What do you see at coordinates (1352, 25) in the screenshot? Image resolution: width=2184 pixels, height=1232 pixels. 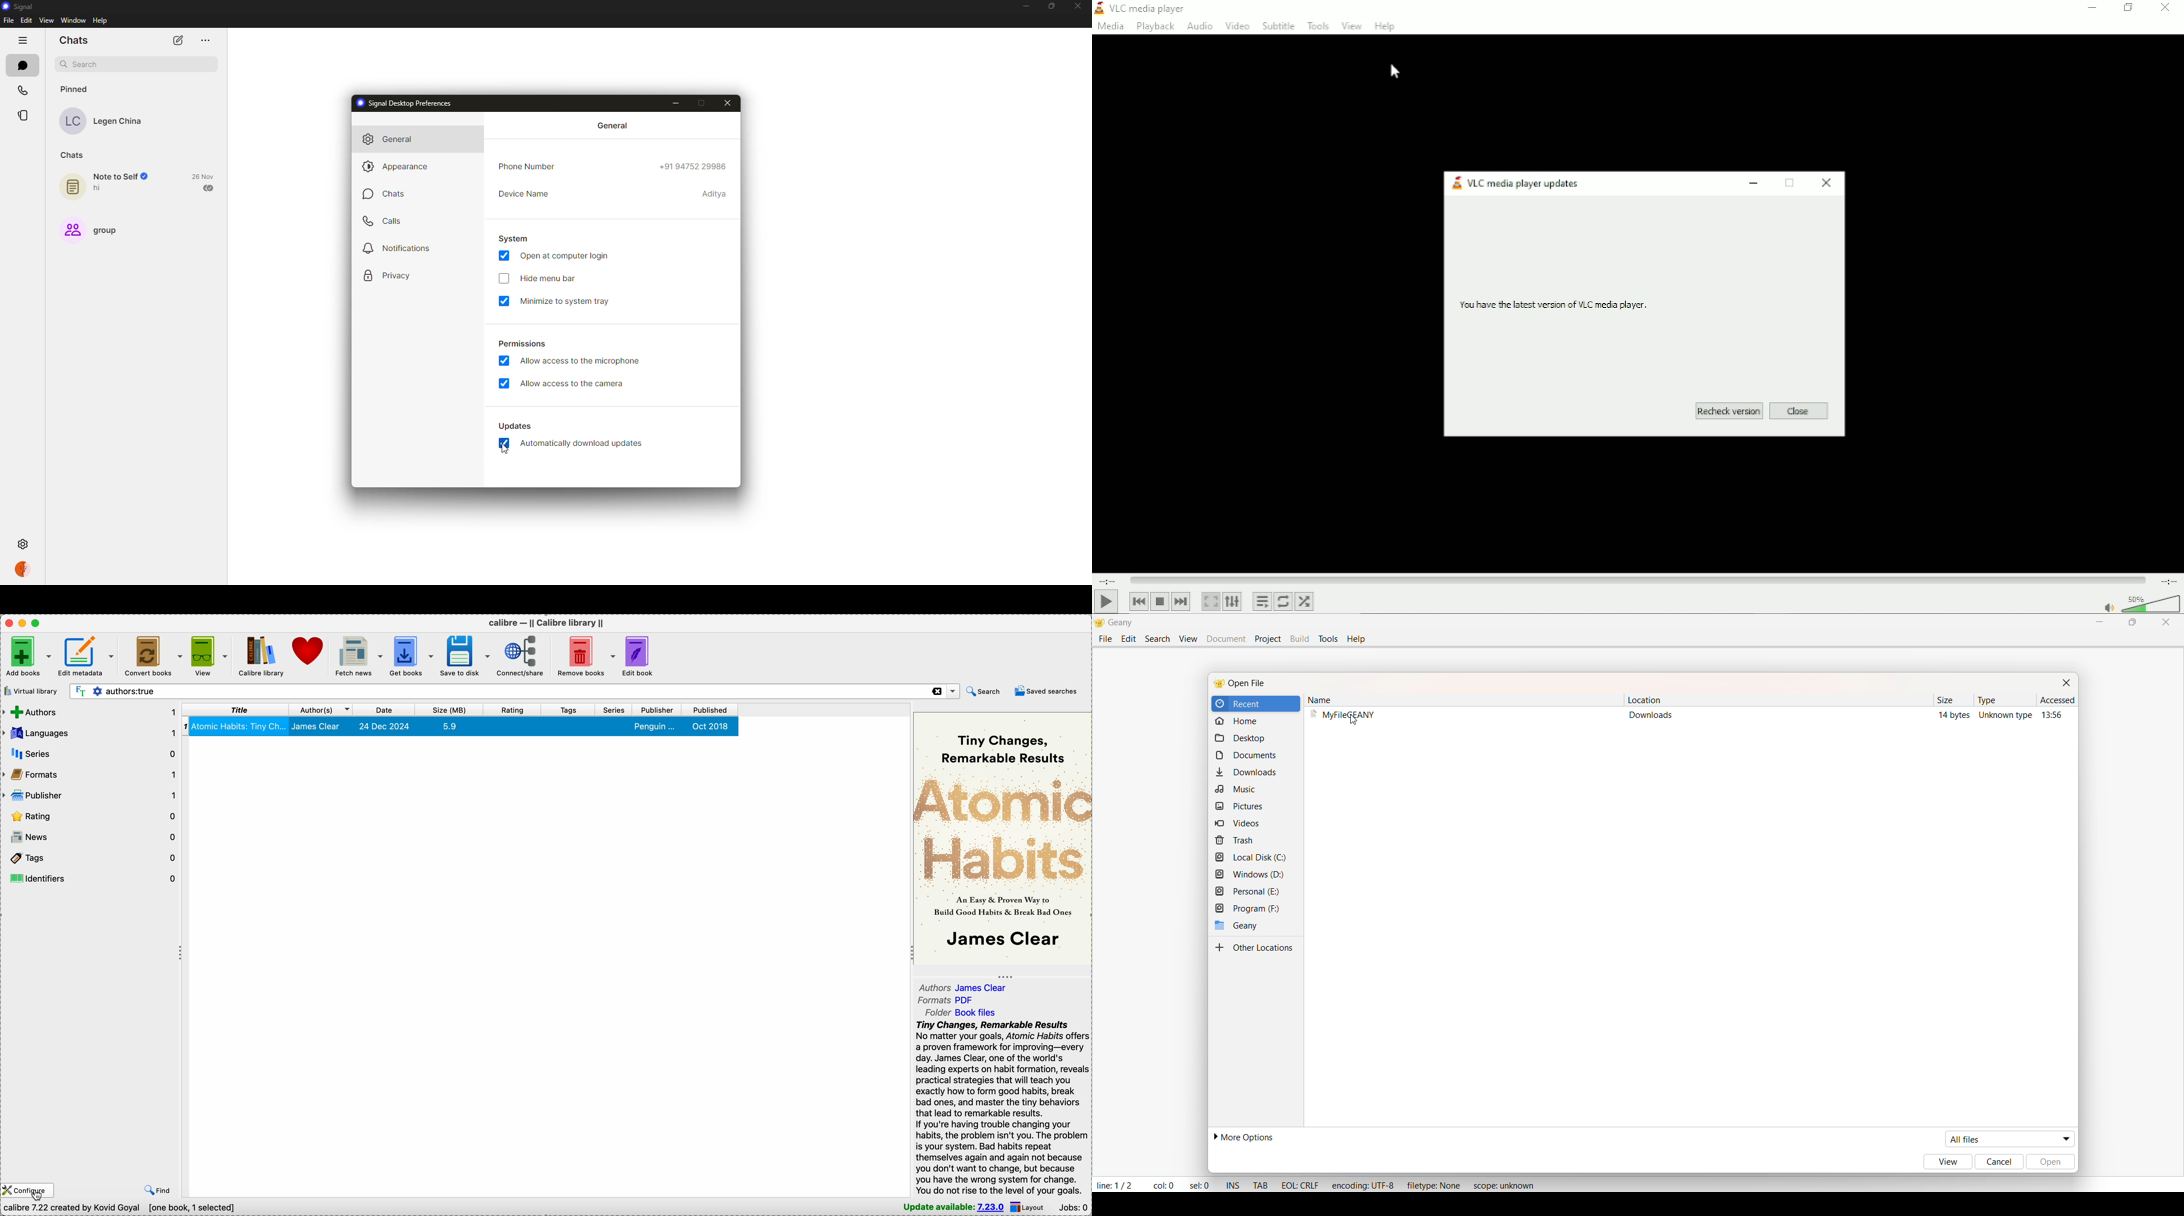 I see `View` at bounding box center [1352, 25].